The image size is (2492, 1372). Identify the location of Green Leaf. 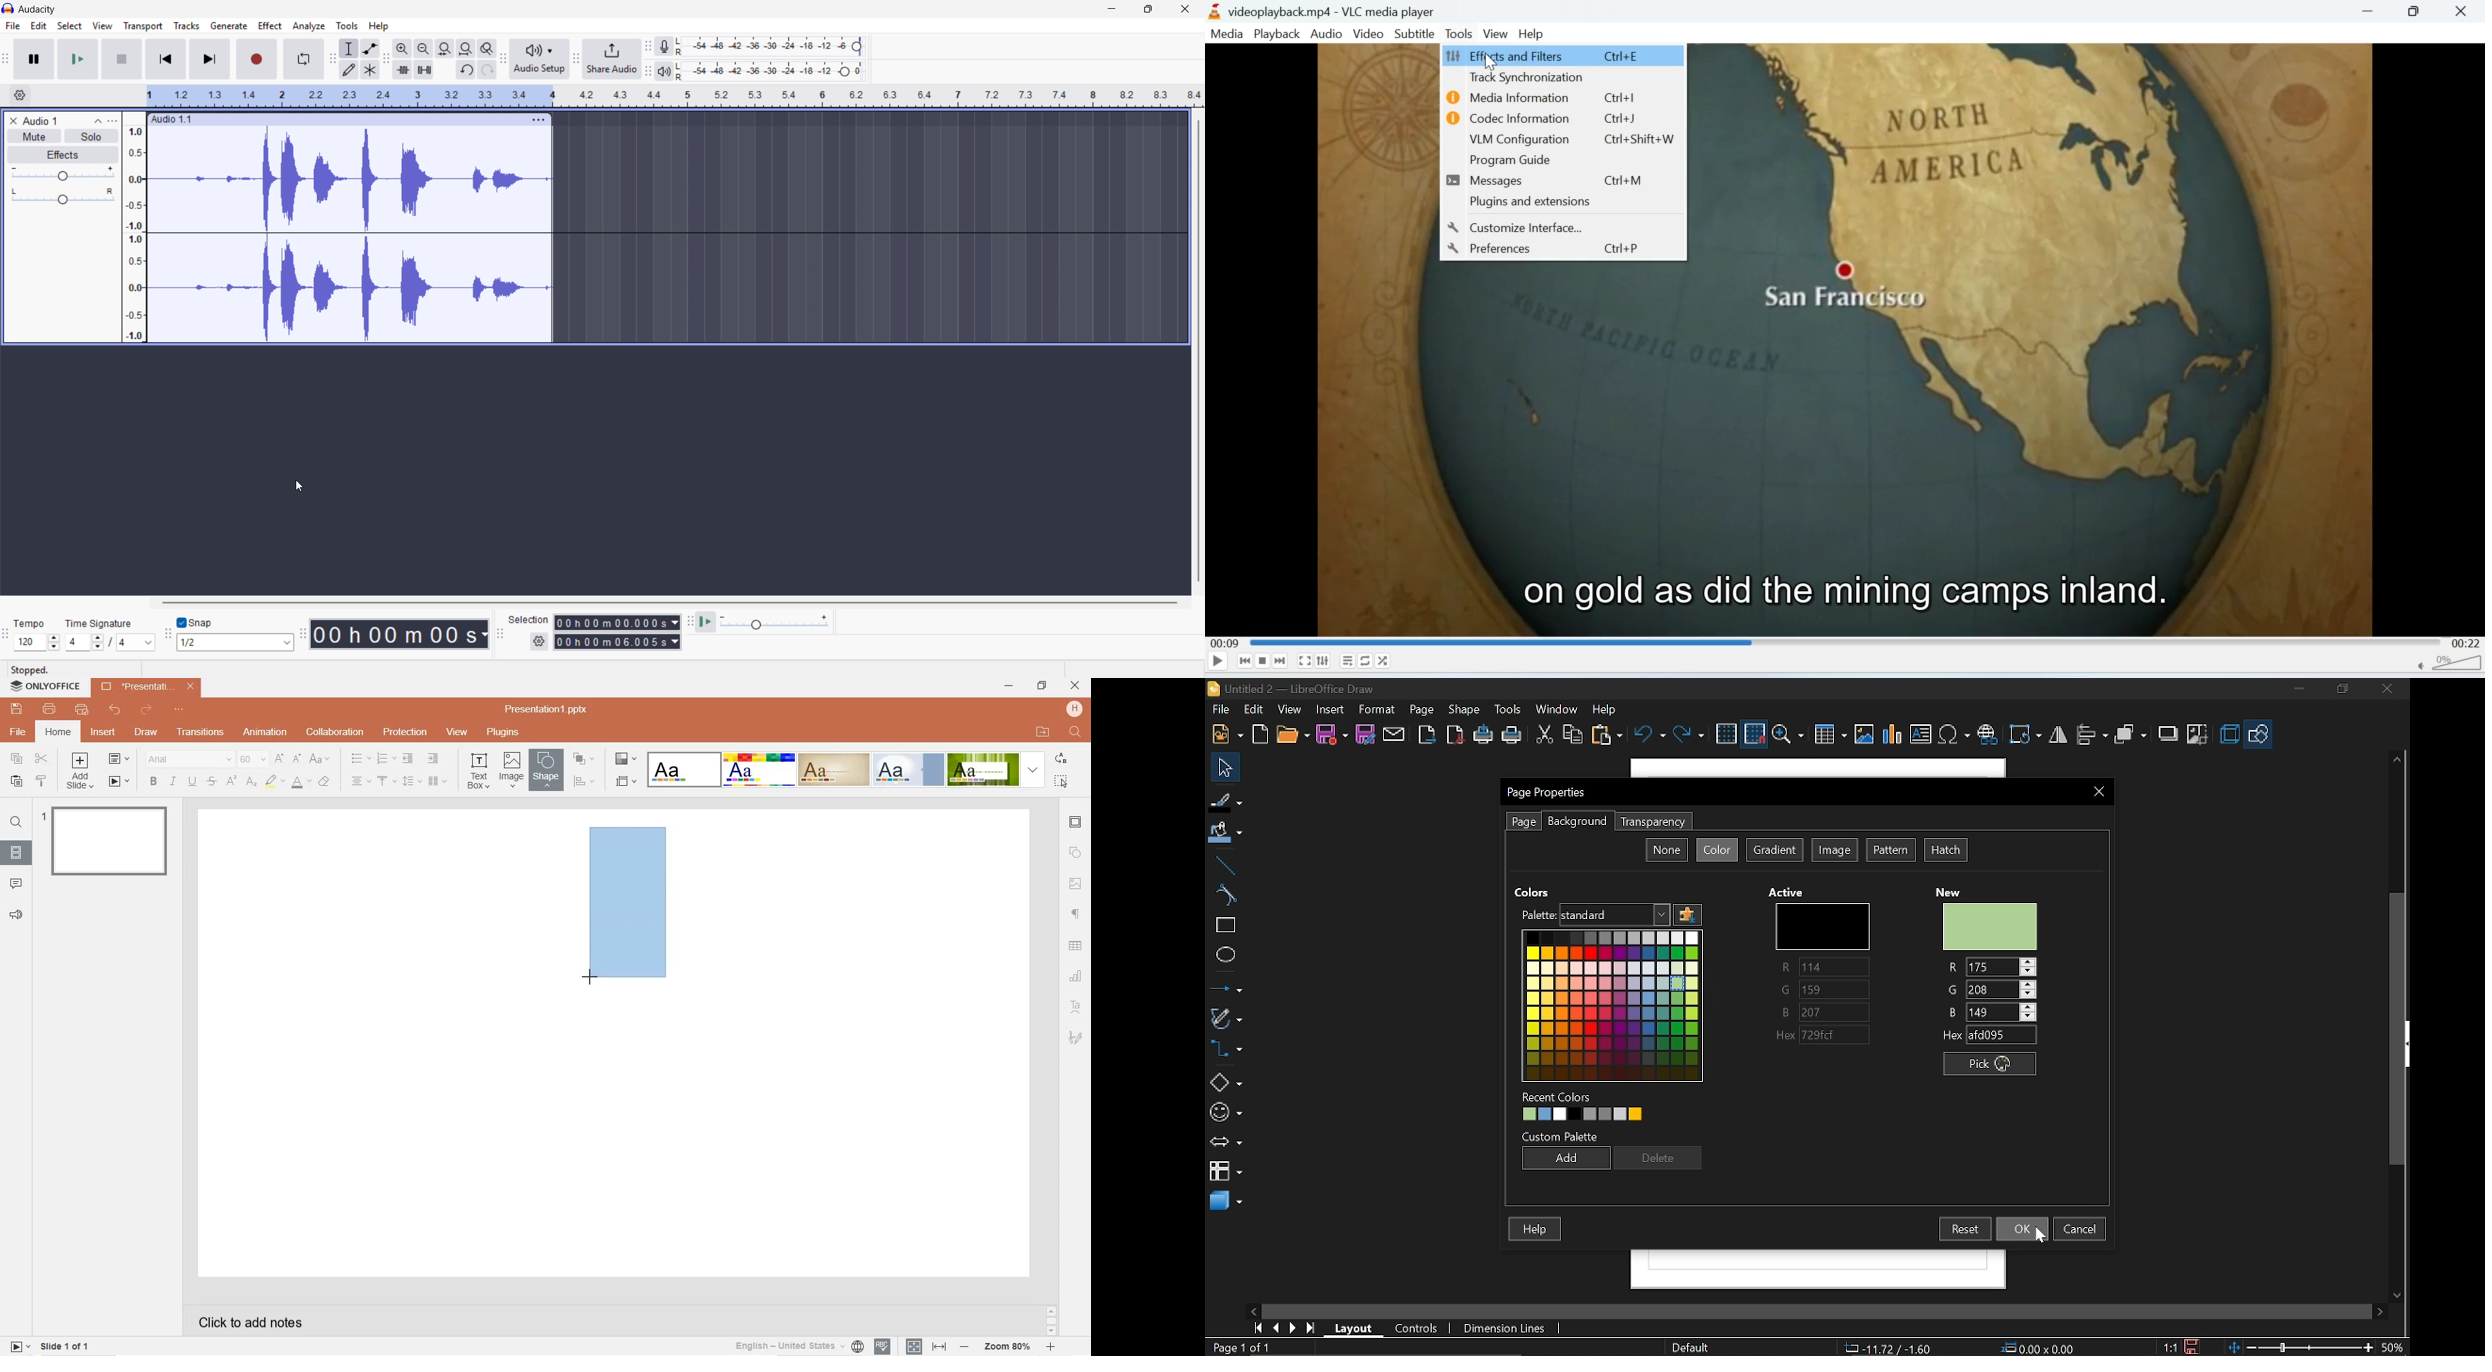
(983, 769).